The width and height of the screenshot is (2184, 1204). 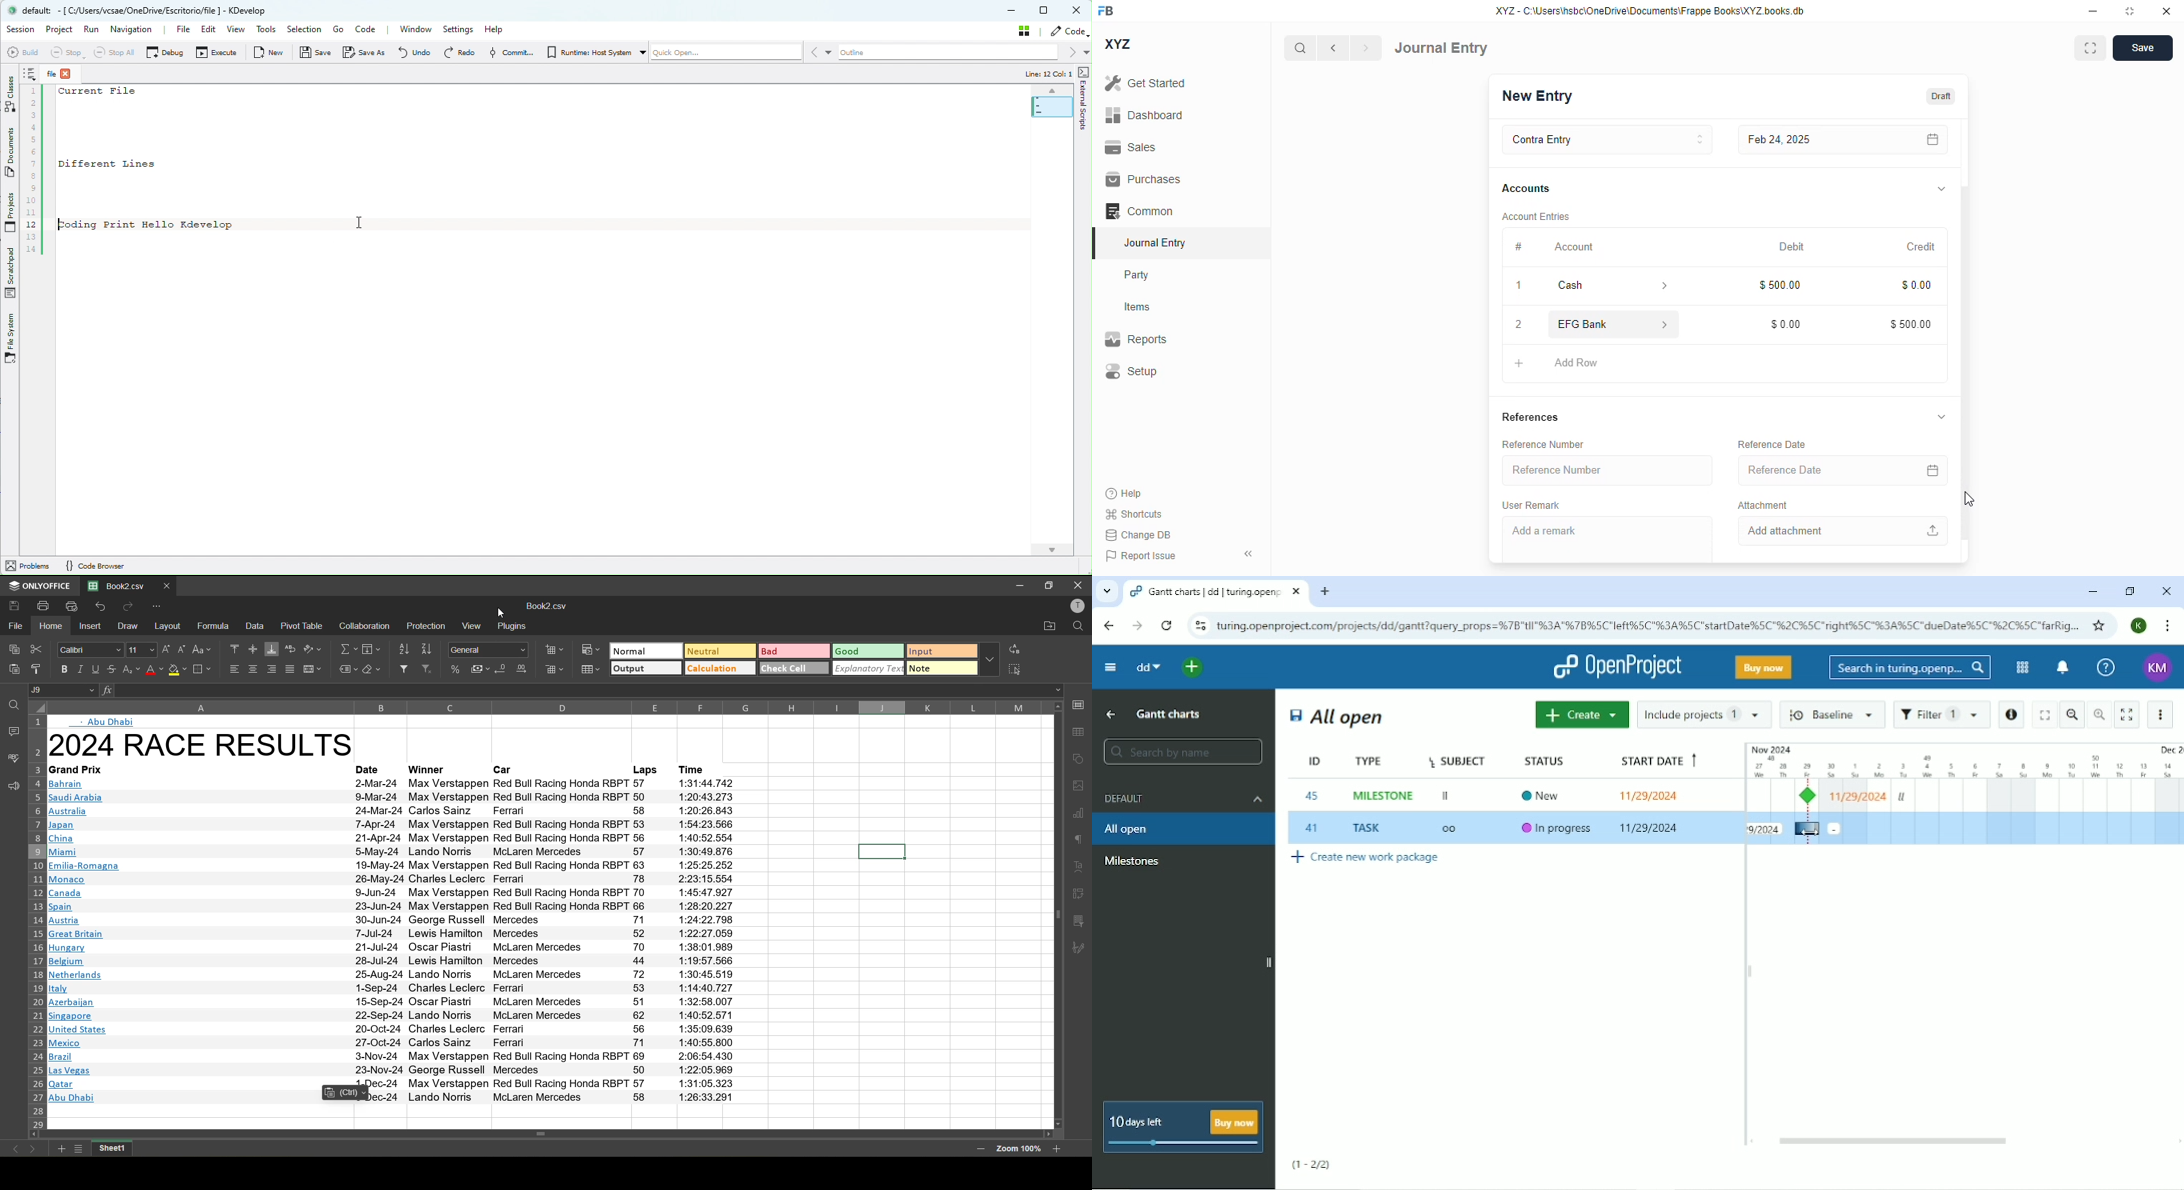 What do you see at coordinates (1808, 140) in the screenshot?
I see `feb 24, 2025` at bounding box center [1808, 140].